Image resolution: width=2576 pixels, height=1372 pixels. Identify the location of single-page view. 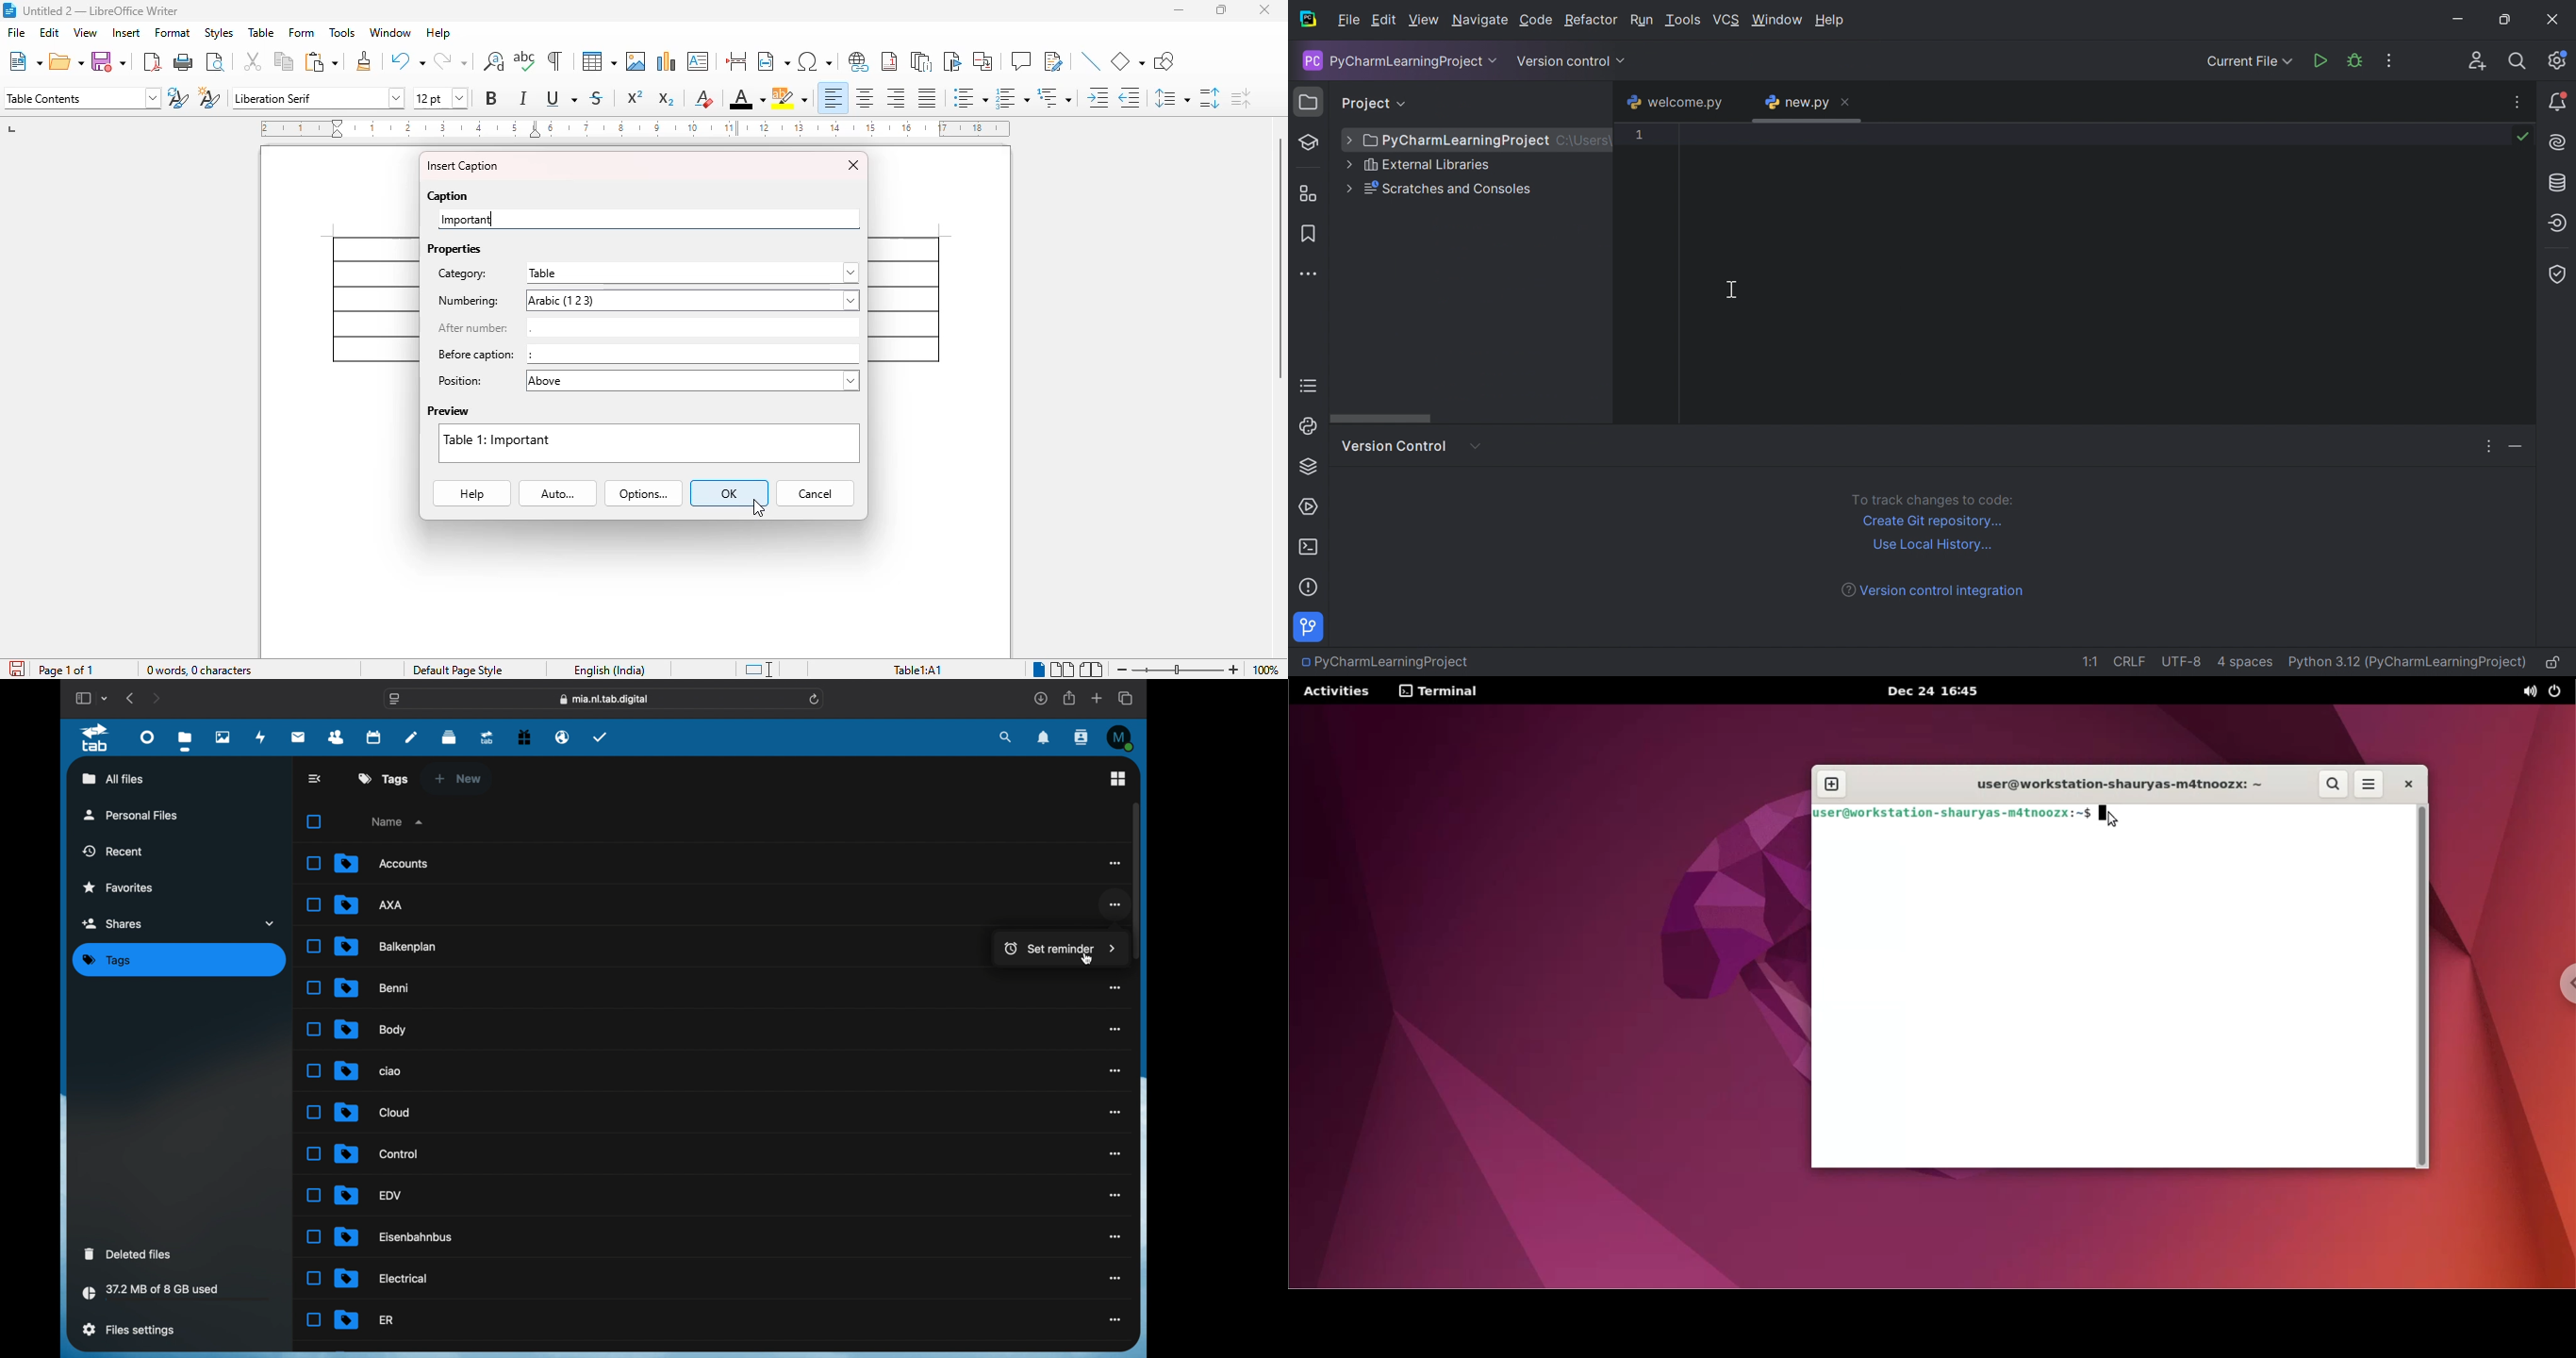
(1040, 670).